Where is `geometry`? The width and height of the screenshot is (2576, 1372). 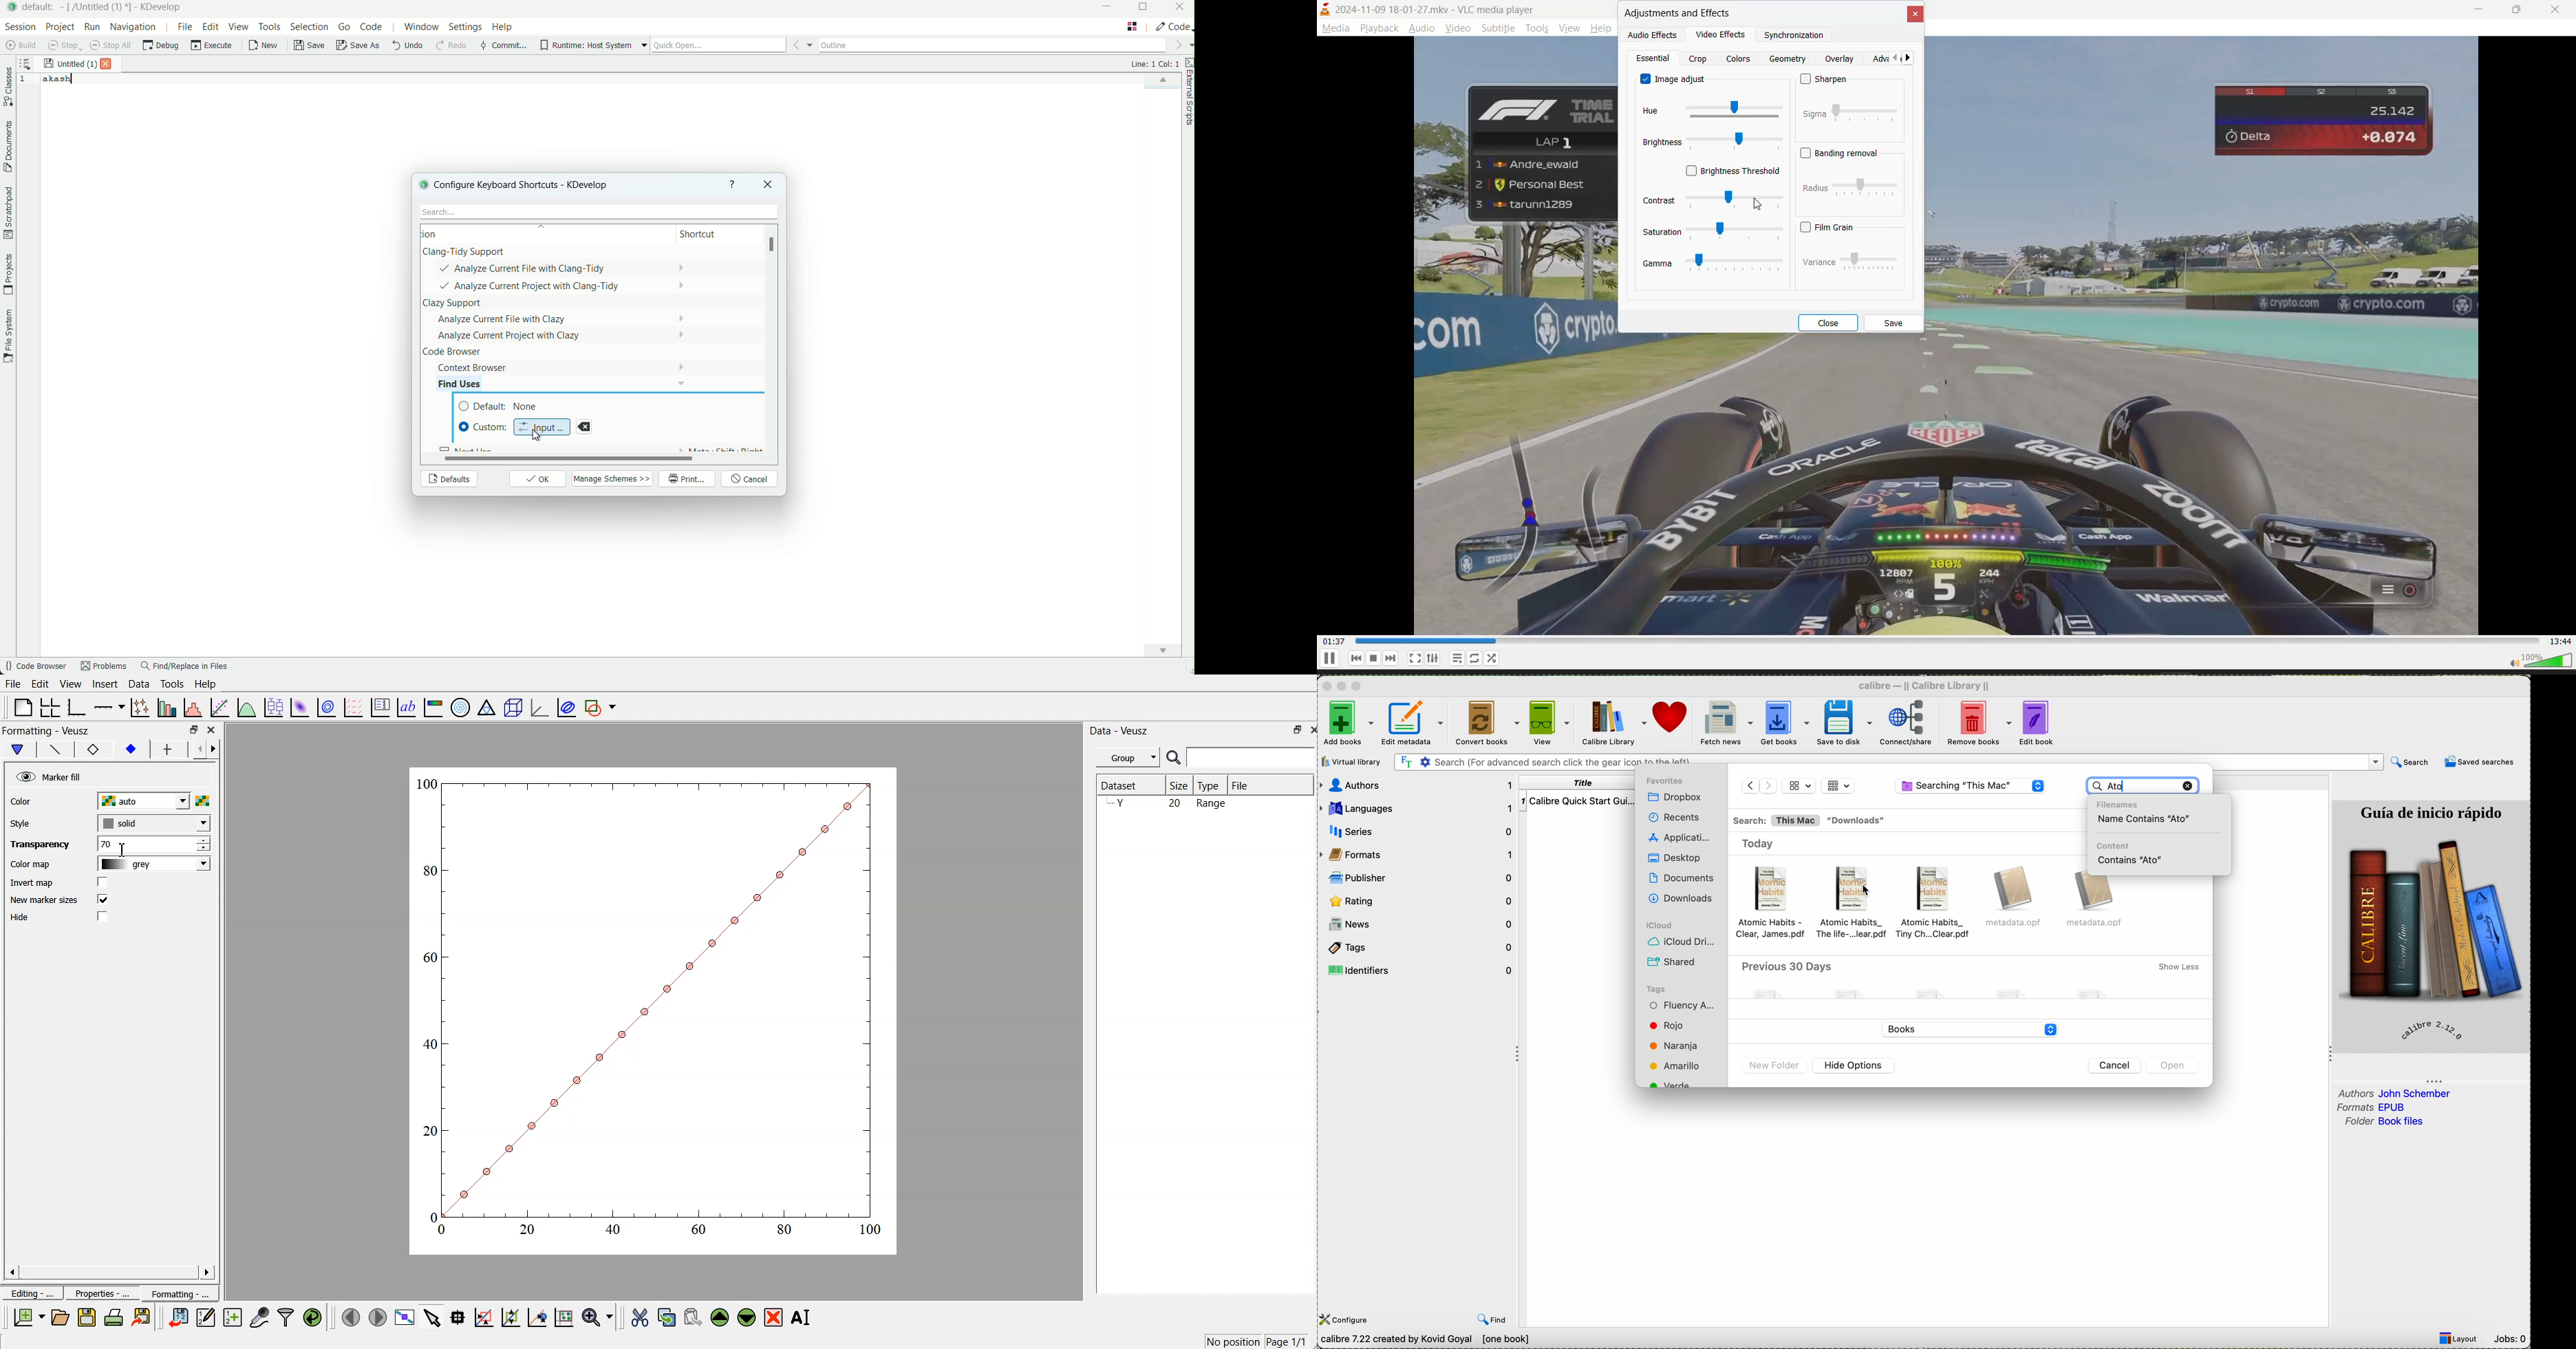
geometry is located at coordinates (1789, 58).